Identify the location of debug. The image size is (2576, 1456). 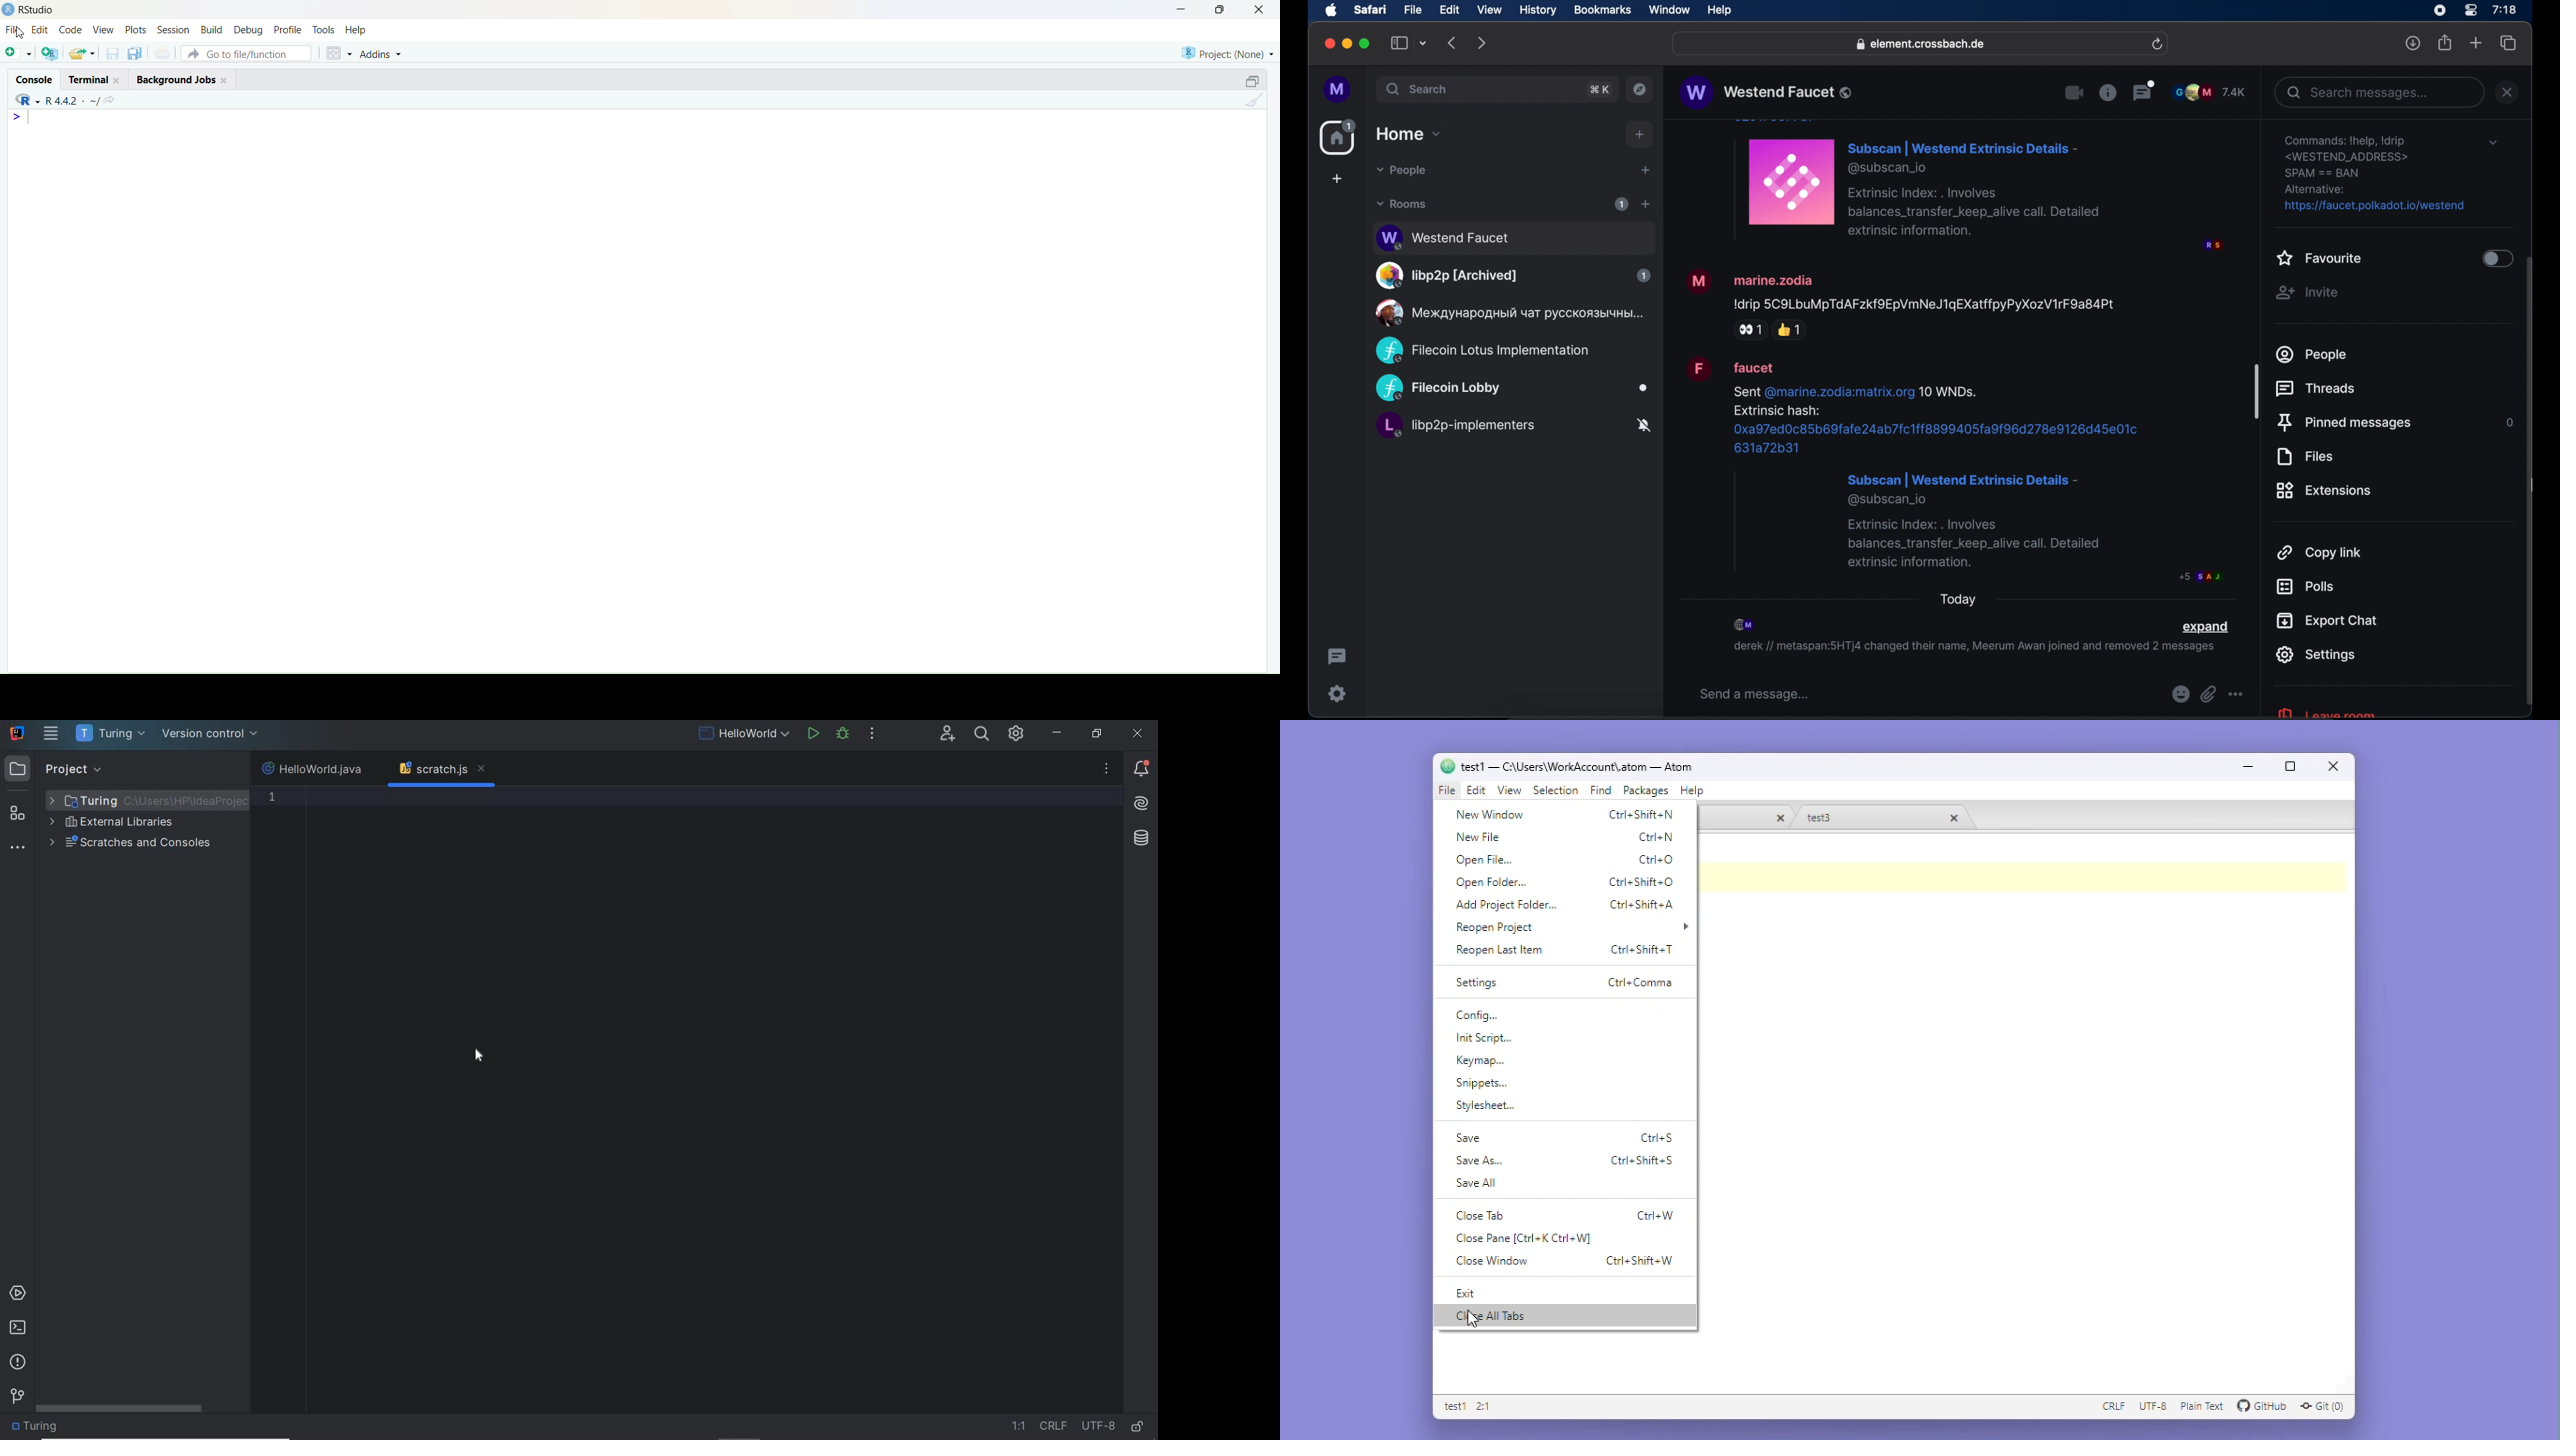
(846, 735).